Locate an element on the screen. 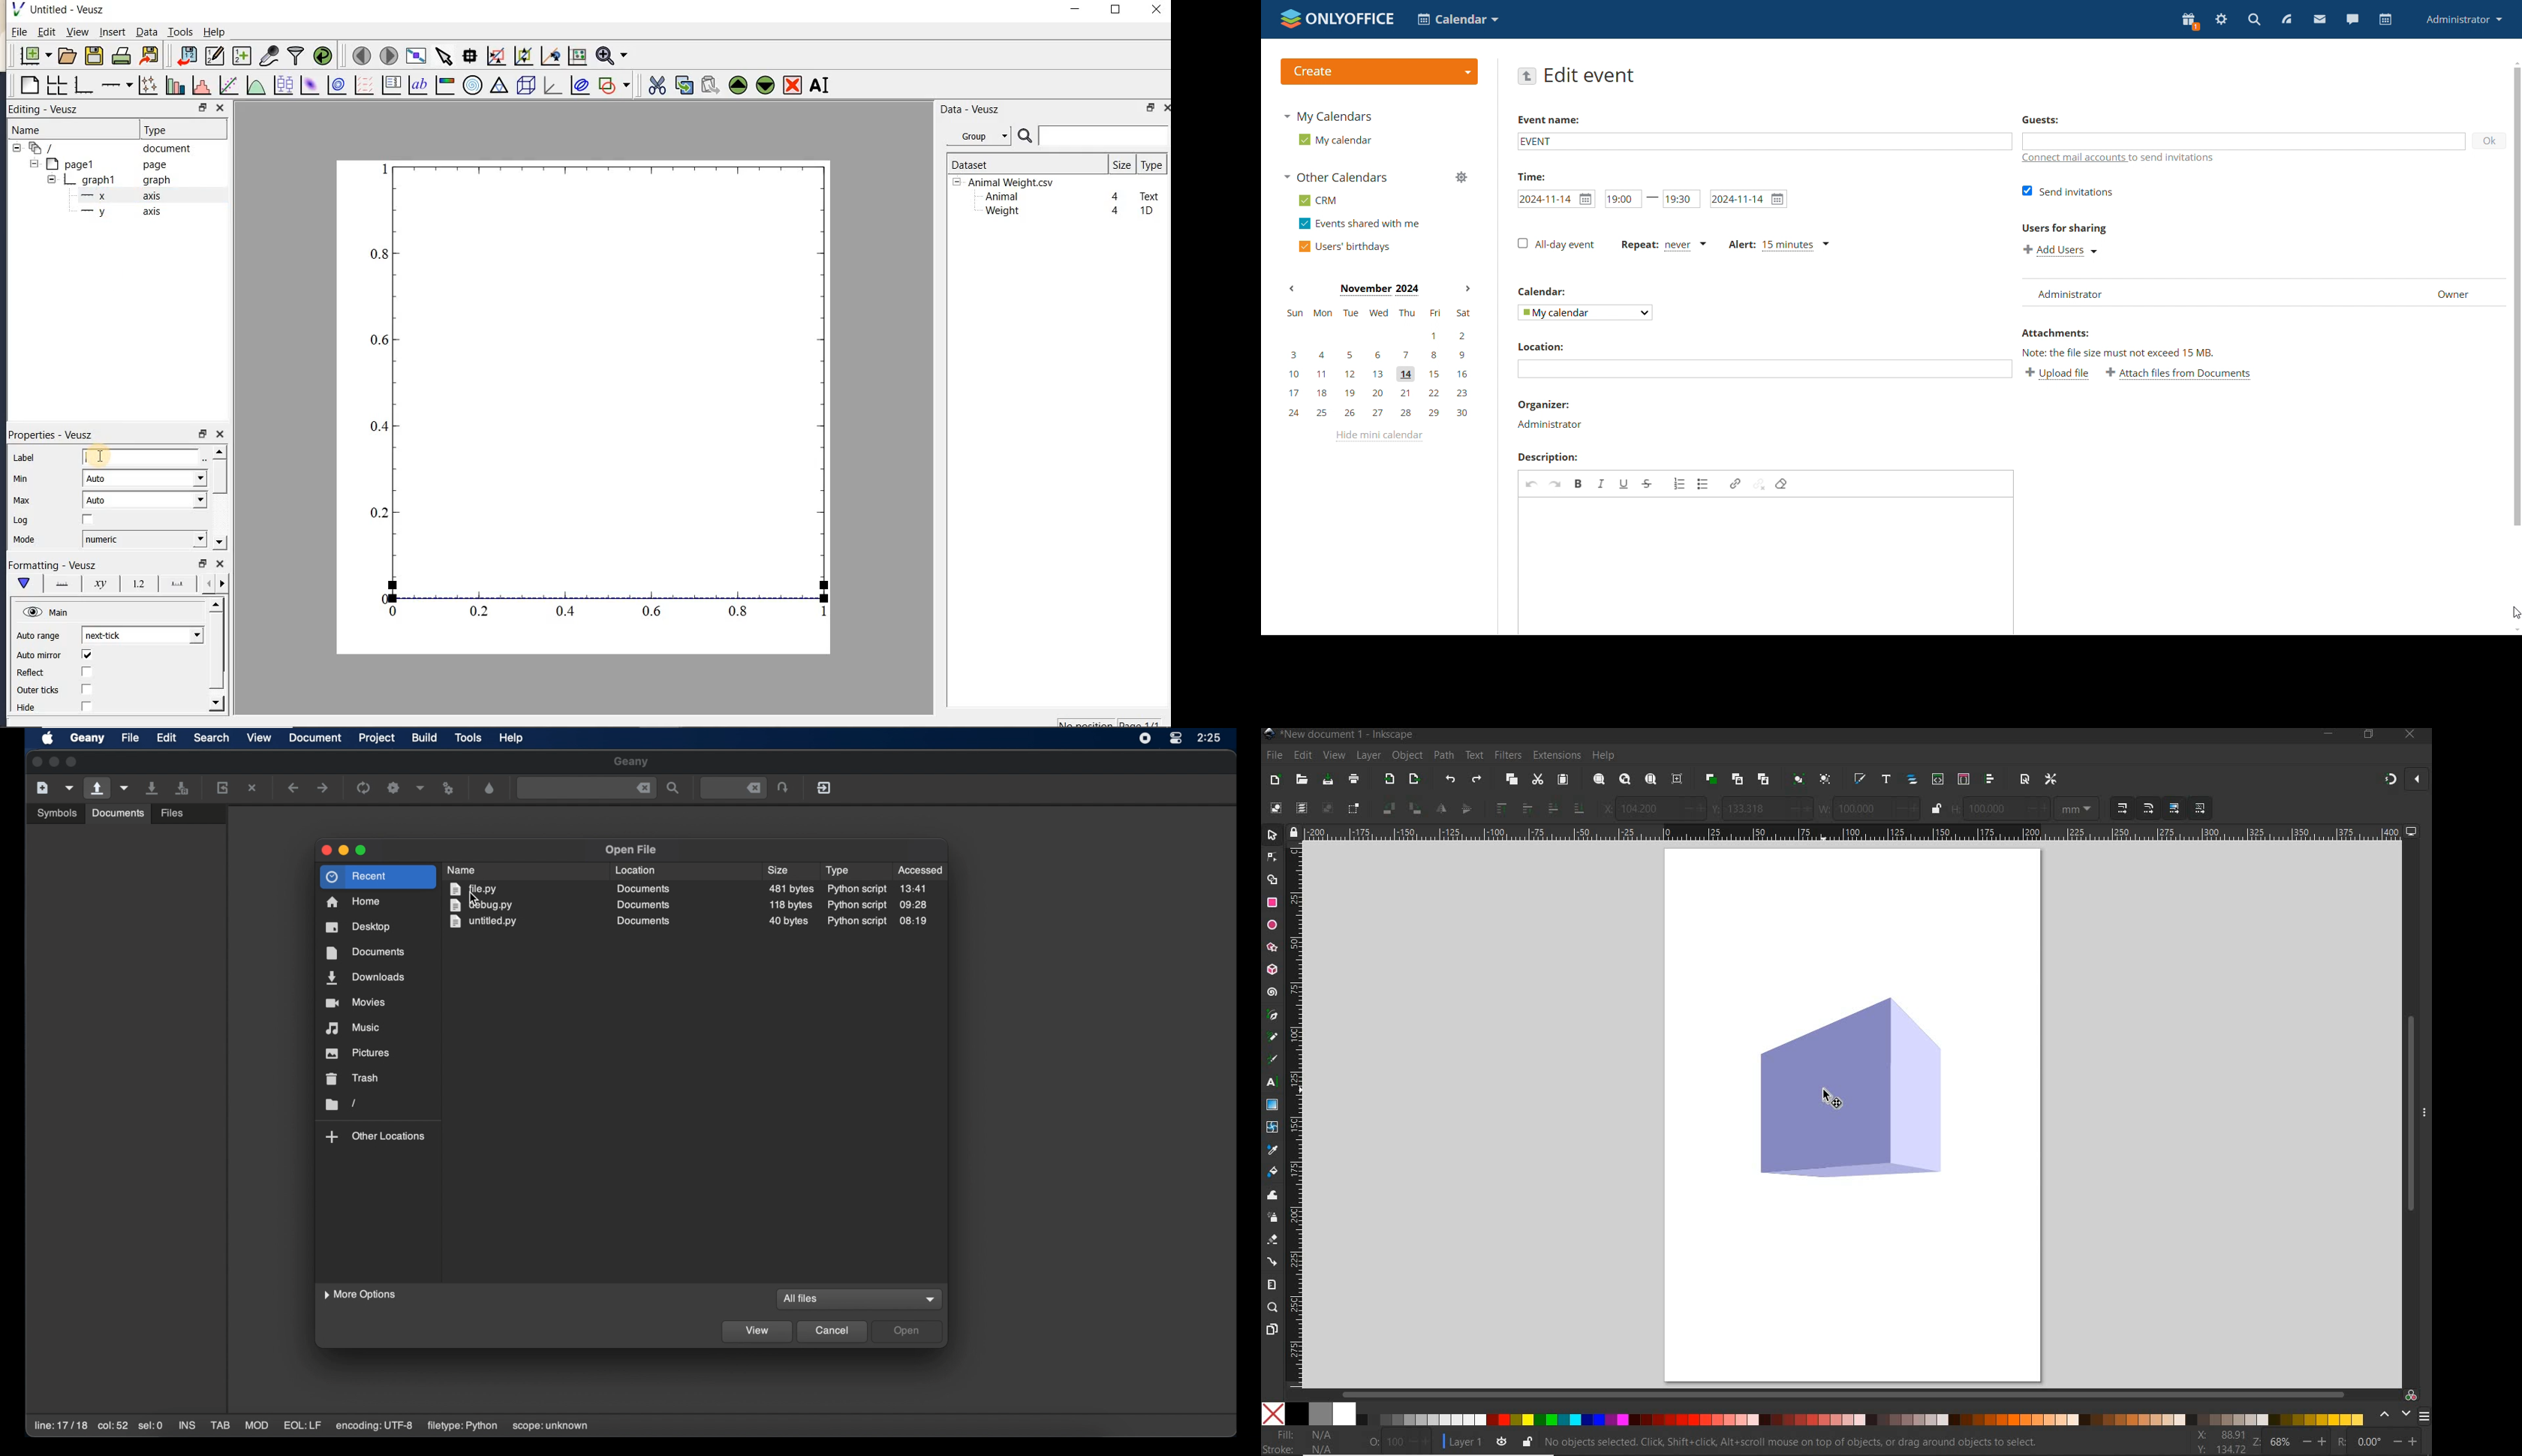 Image resolution: width=2548 pixels, height=1456 pixels. mini calendar is located at coordinates (1379, 364).